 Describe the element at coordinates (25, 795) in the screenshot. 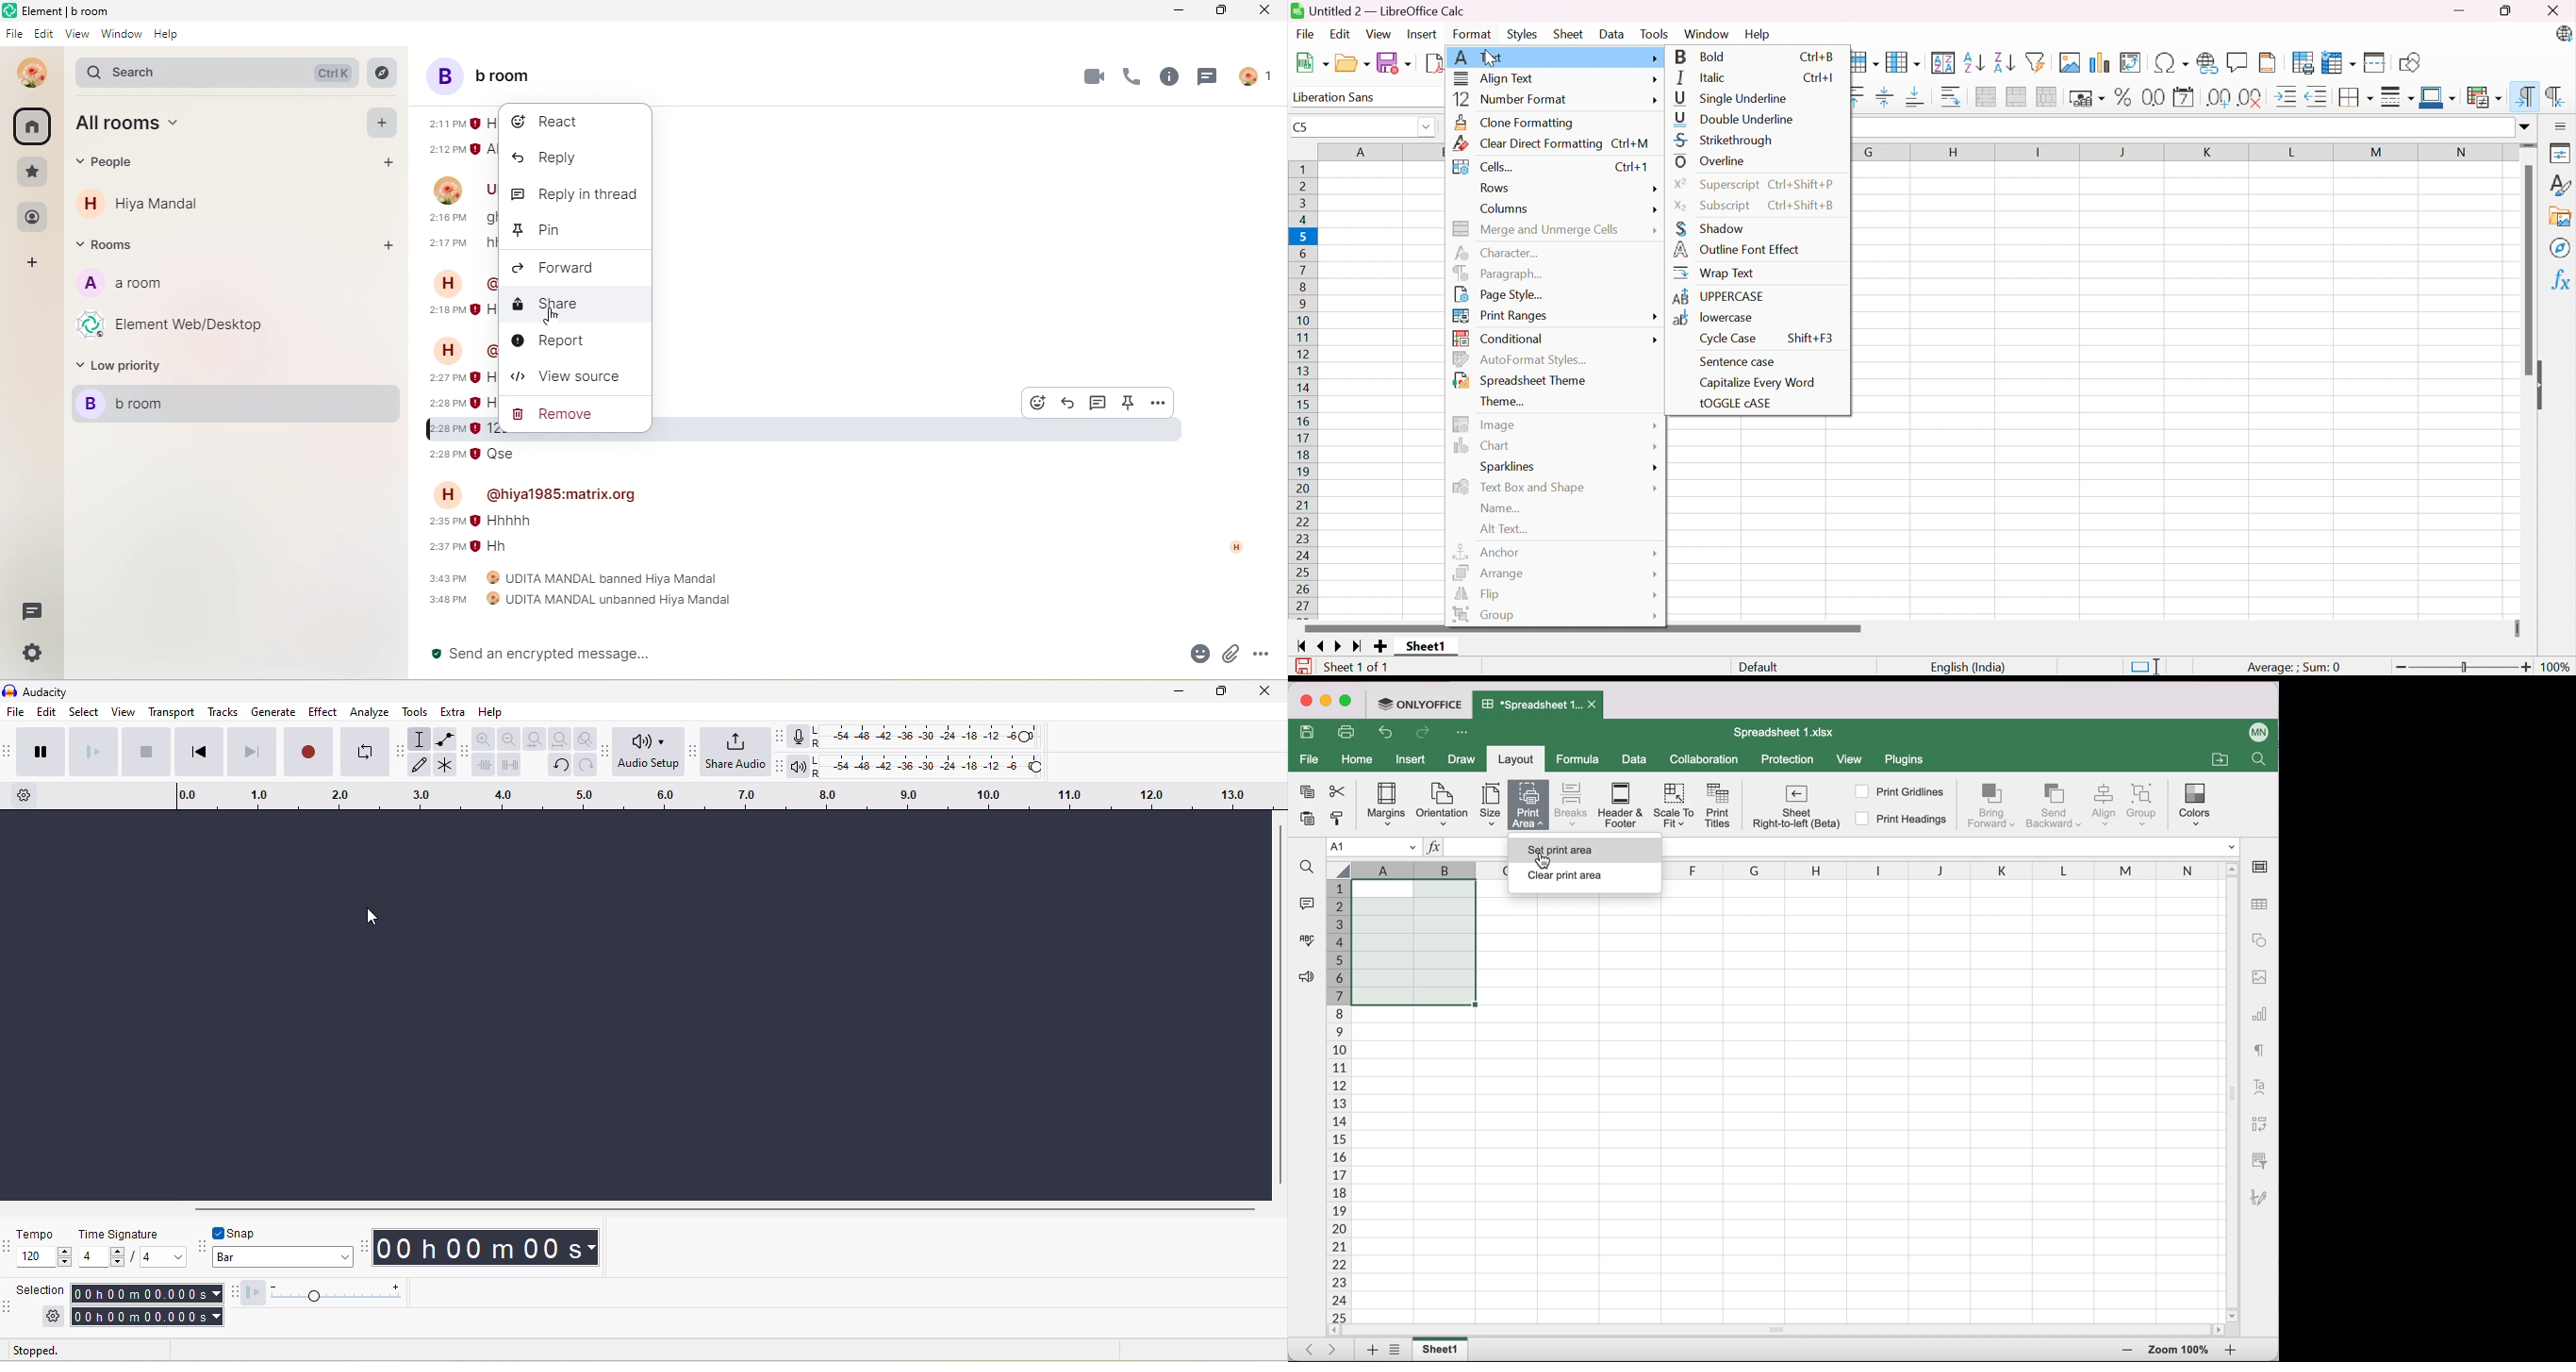

I see `timeline option` at that location.